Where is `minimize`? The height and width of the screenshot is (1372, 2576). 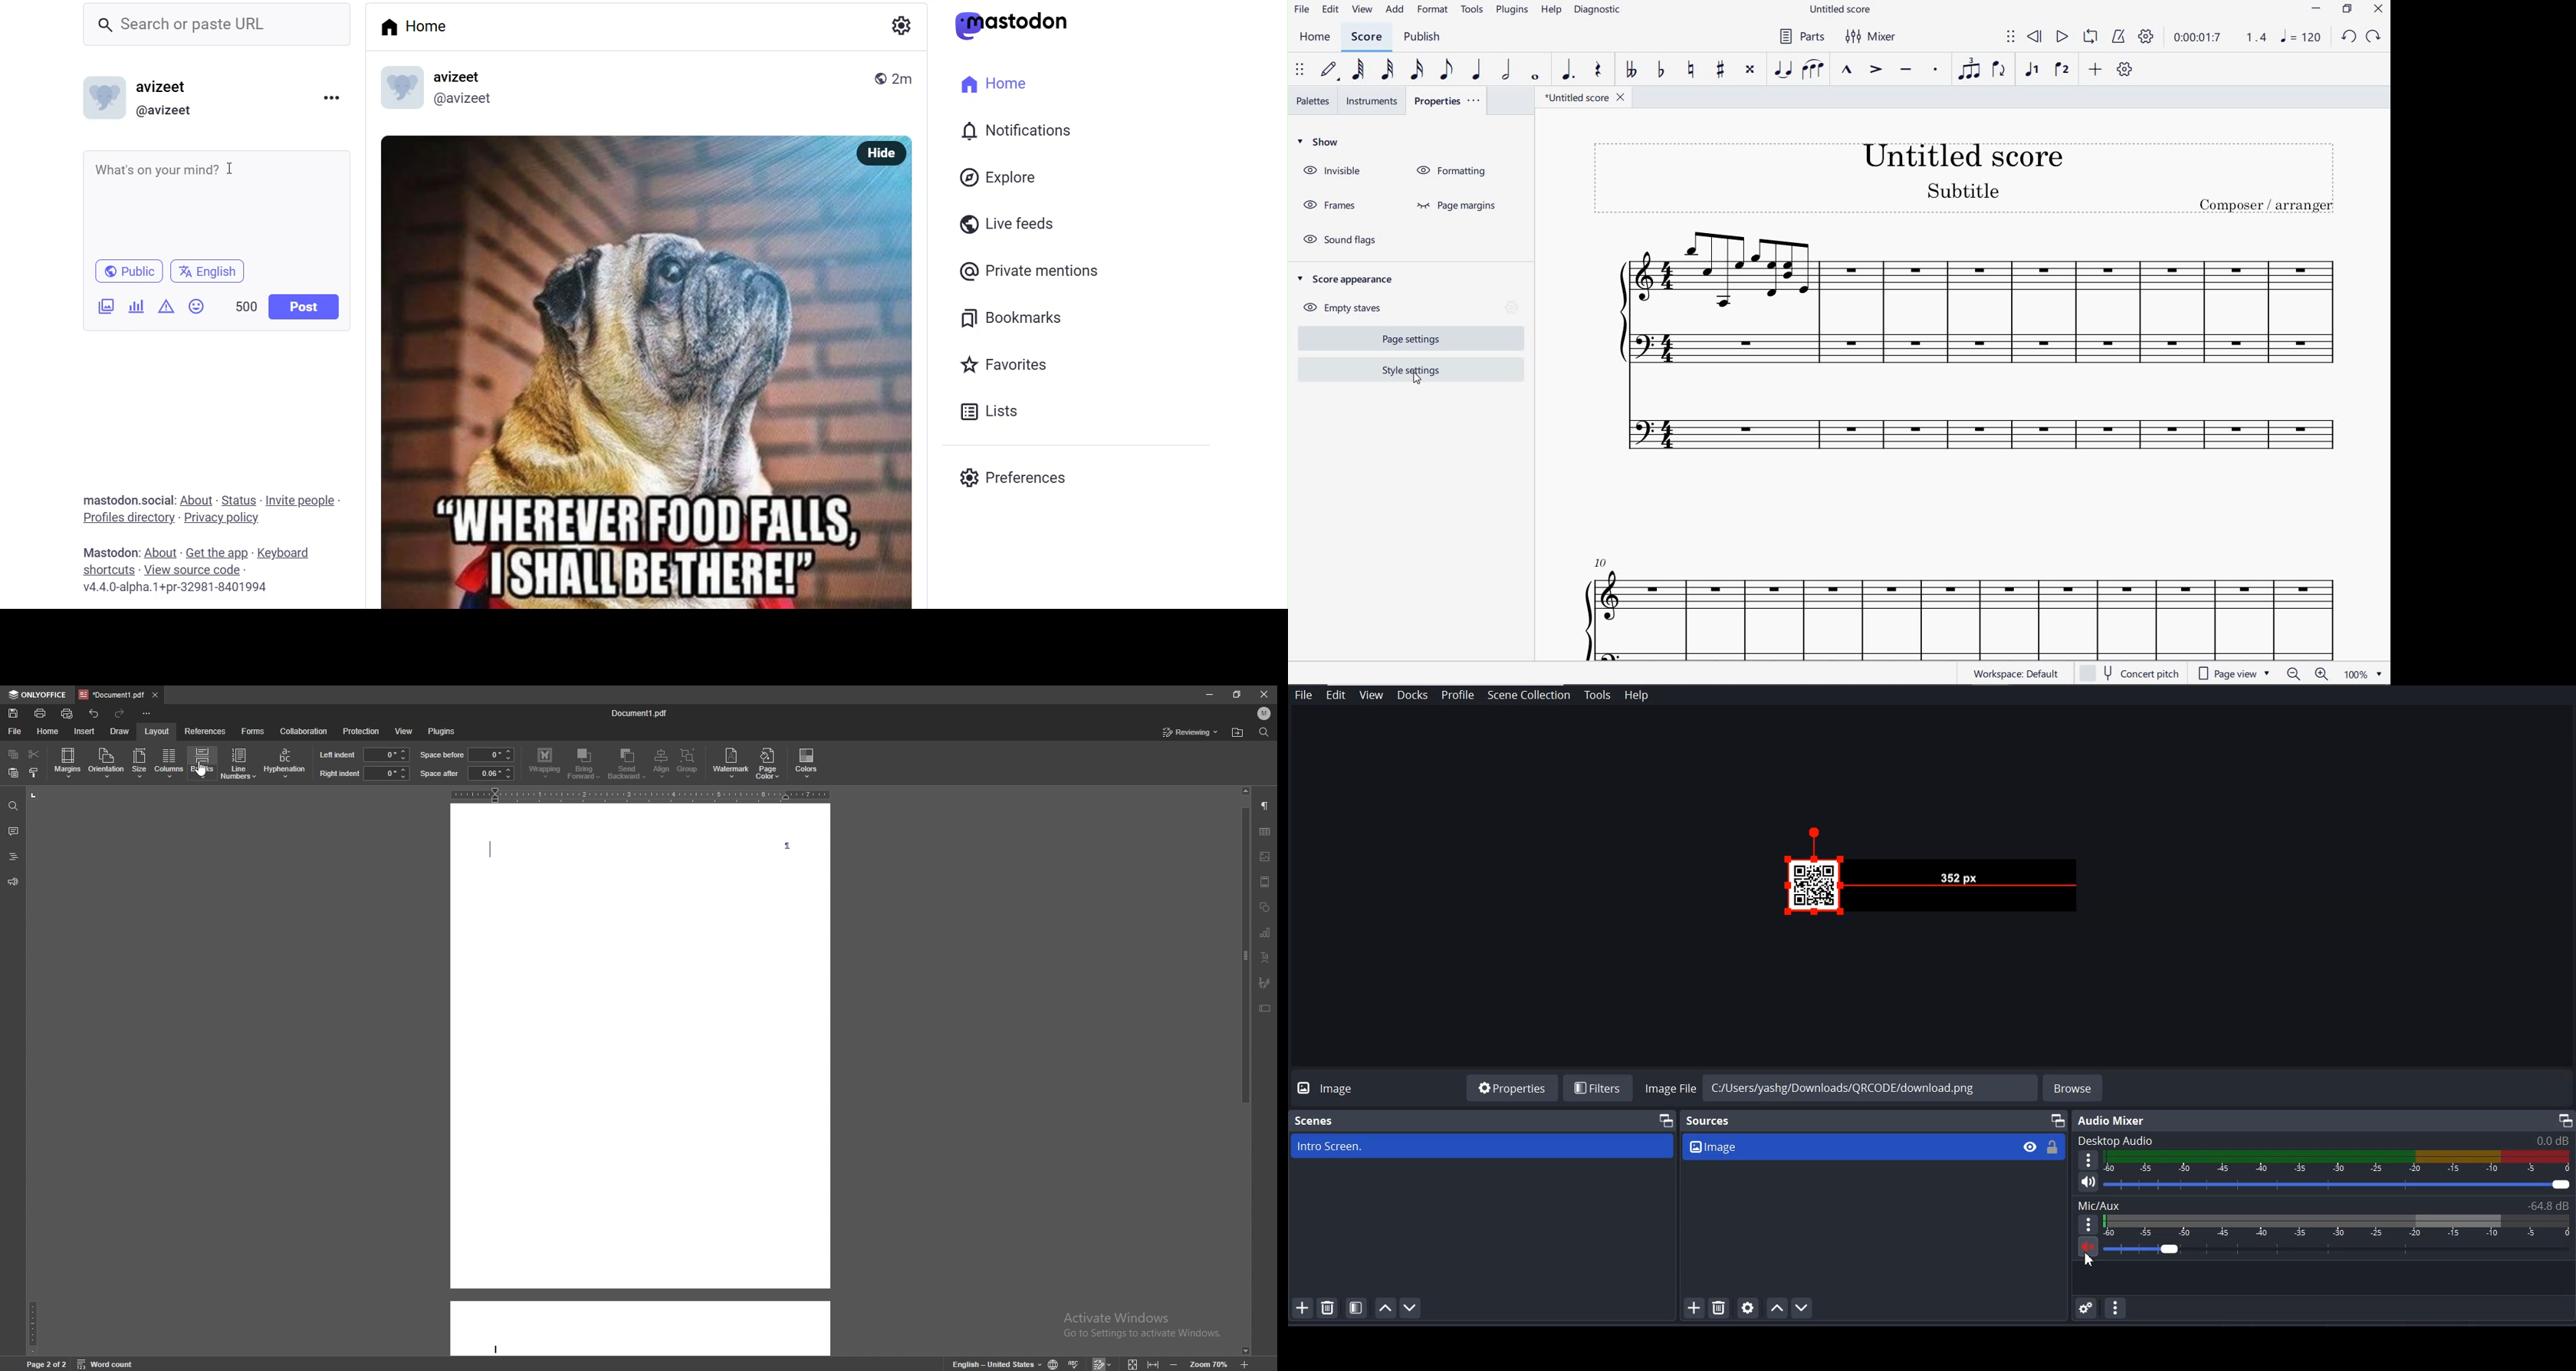 minimize is located at coordinates (1209, 693).